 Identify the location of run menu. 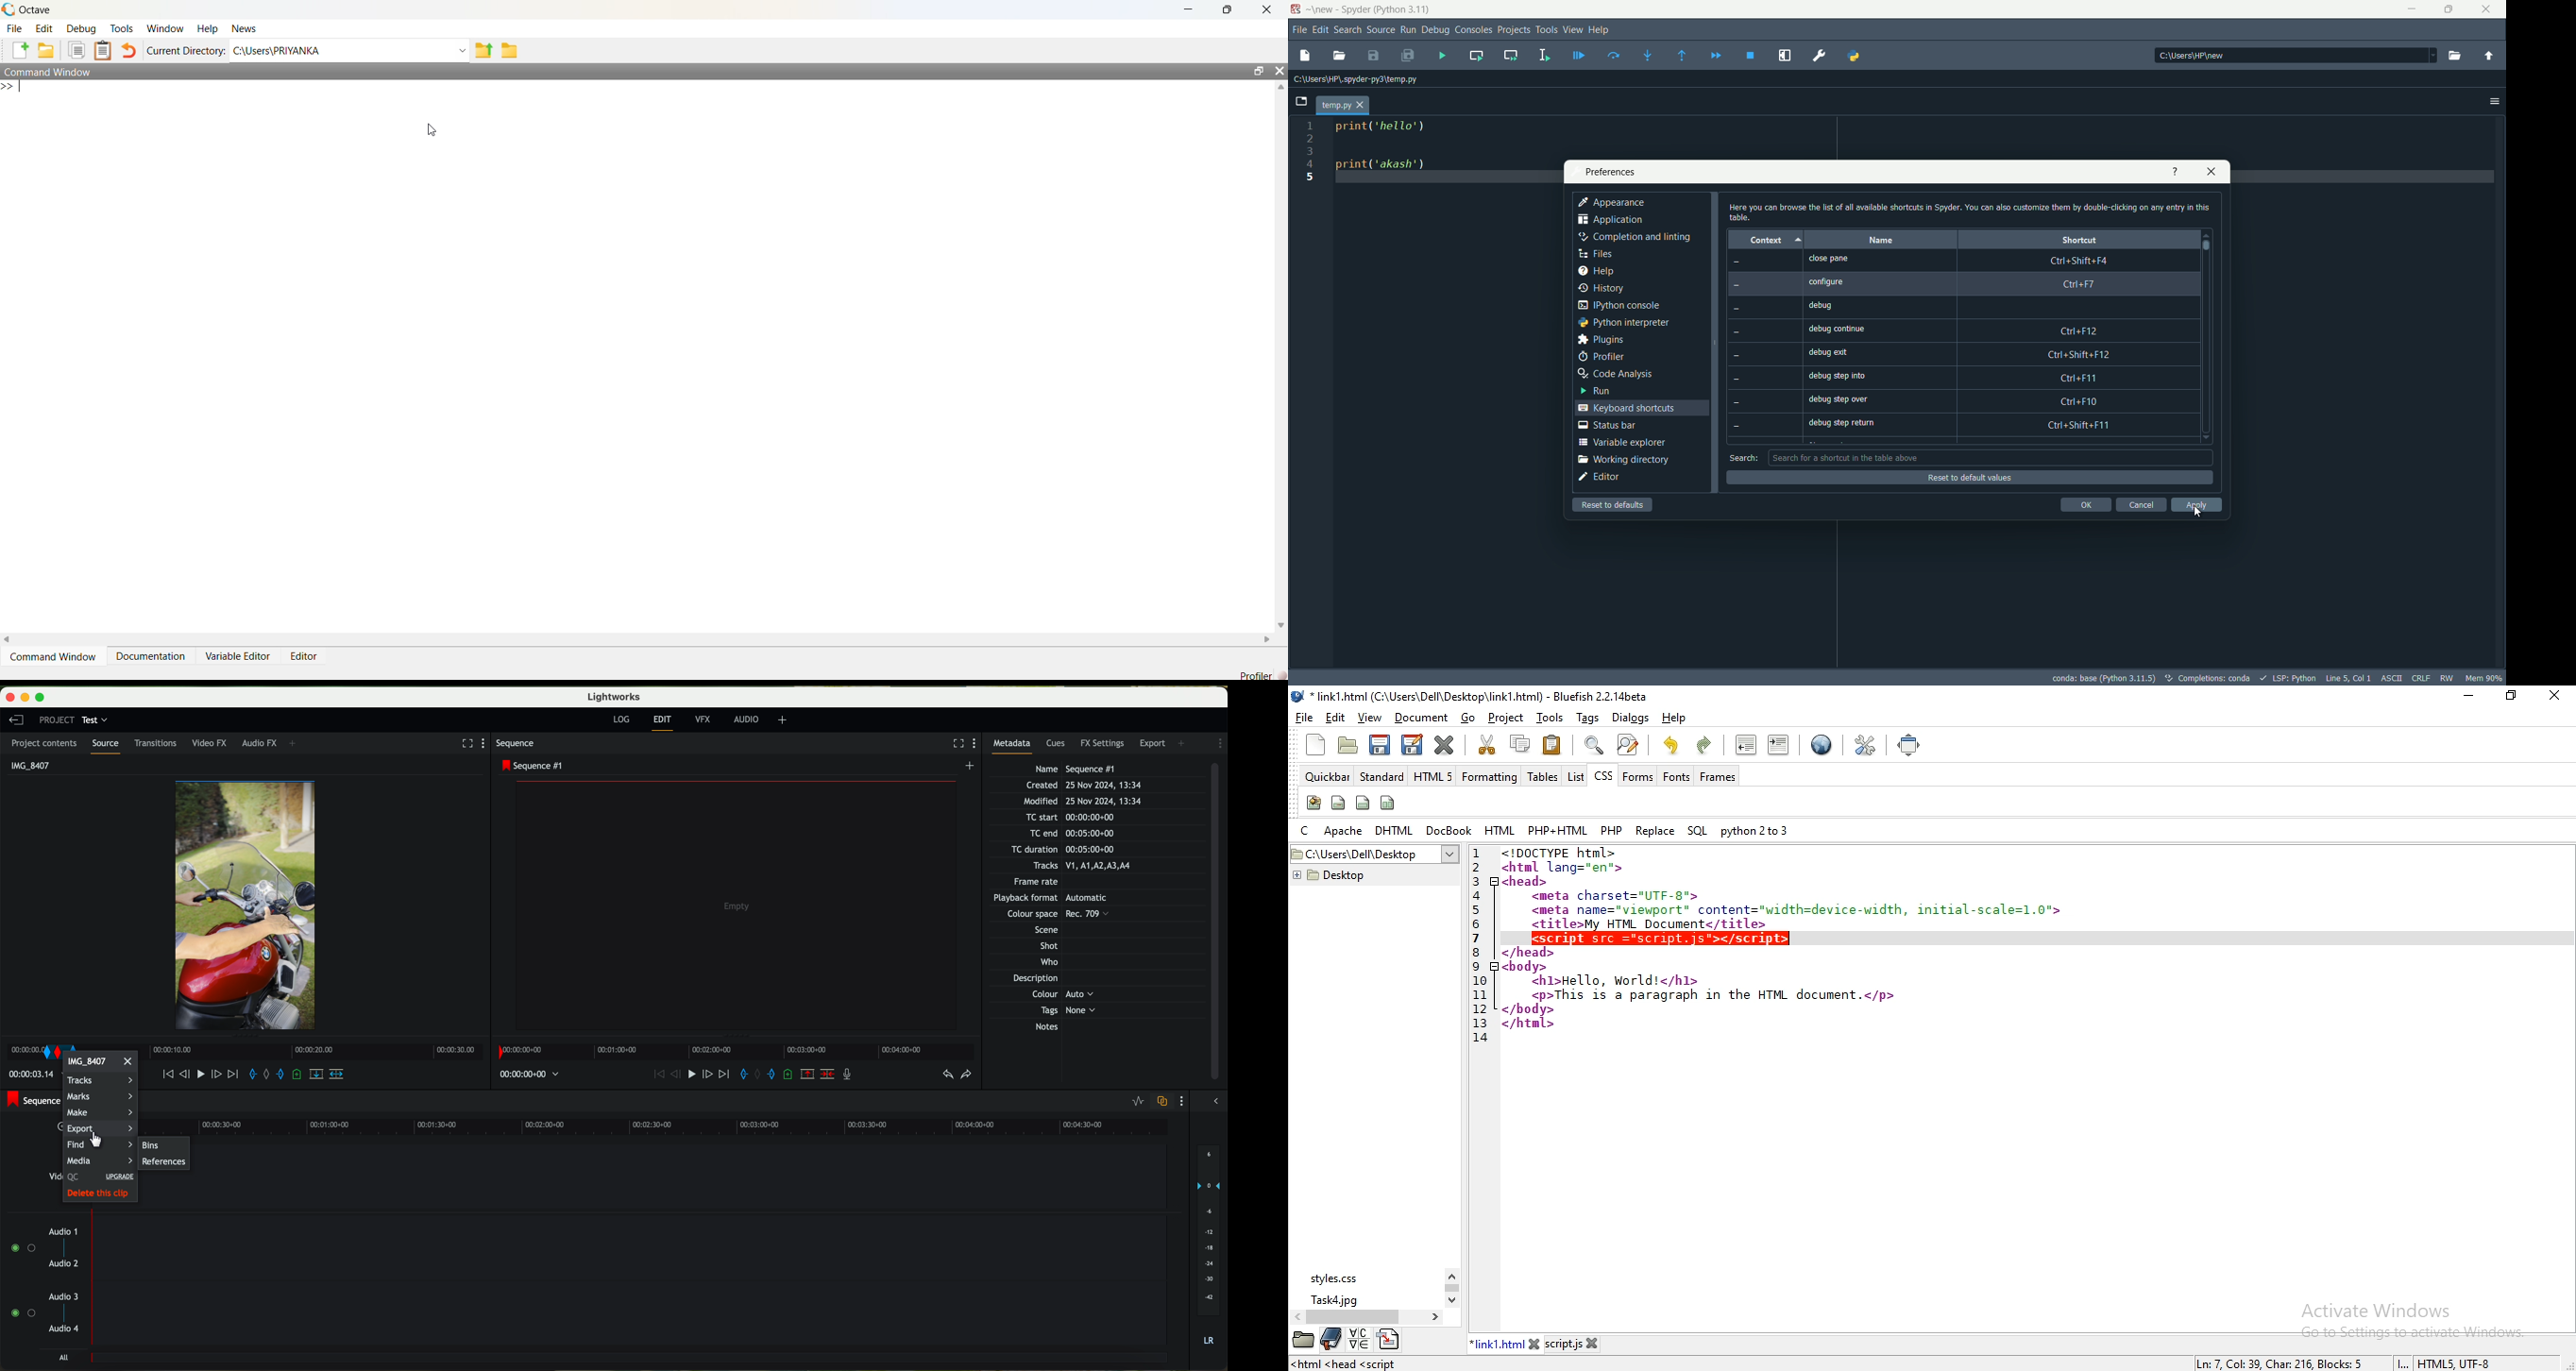
(1408, 30).